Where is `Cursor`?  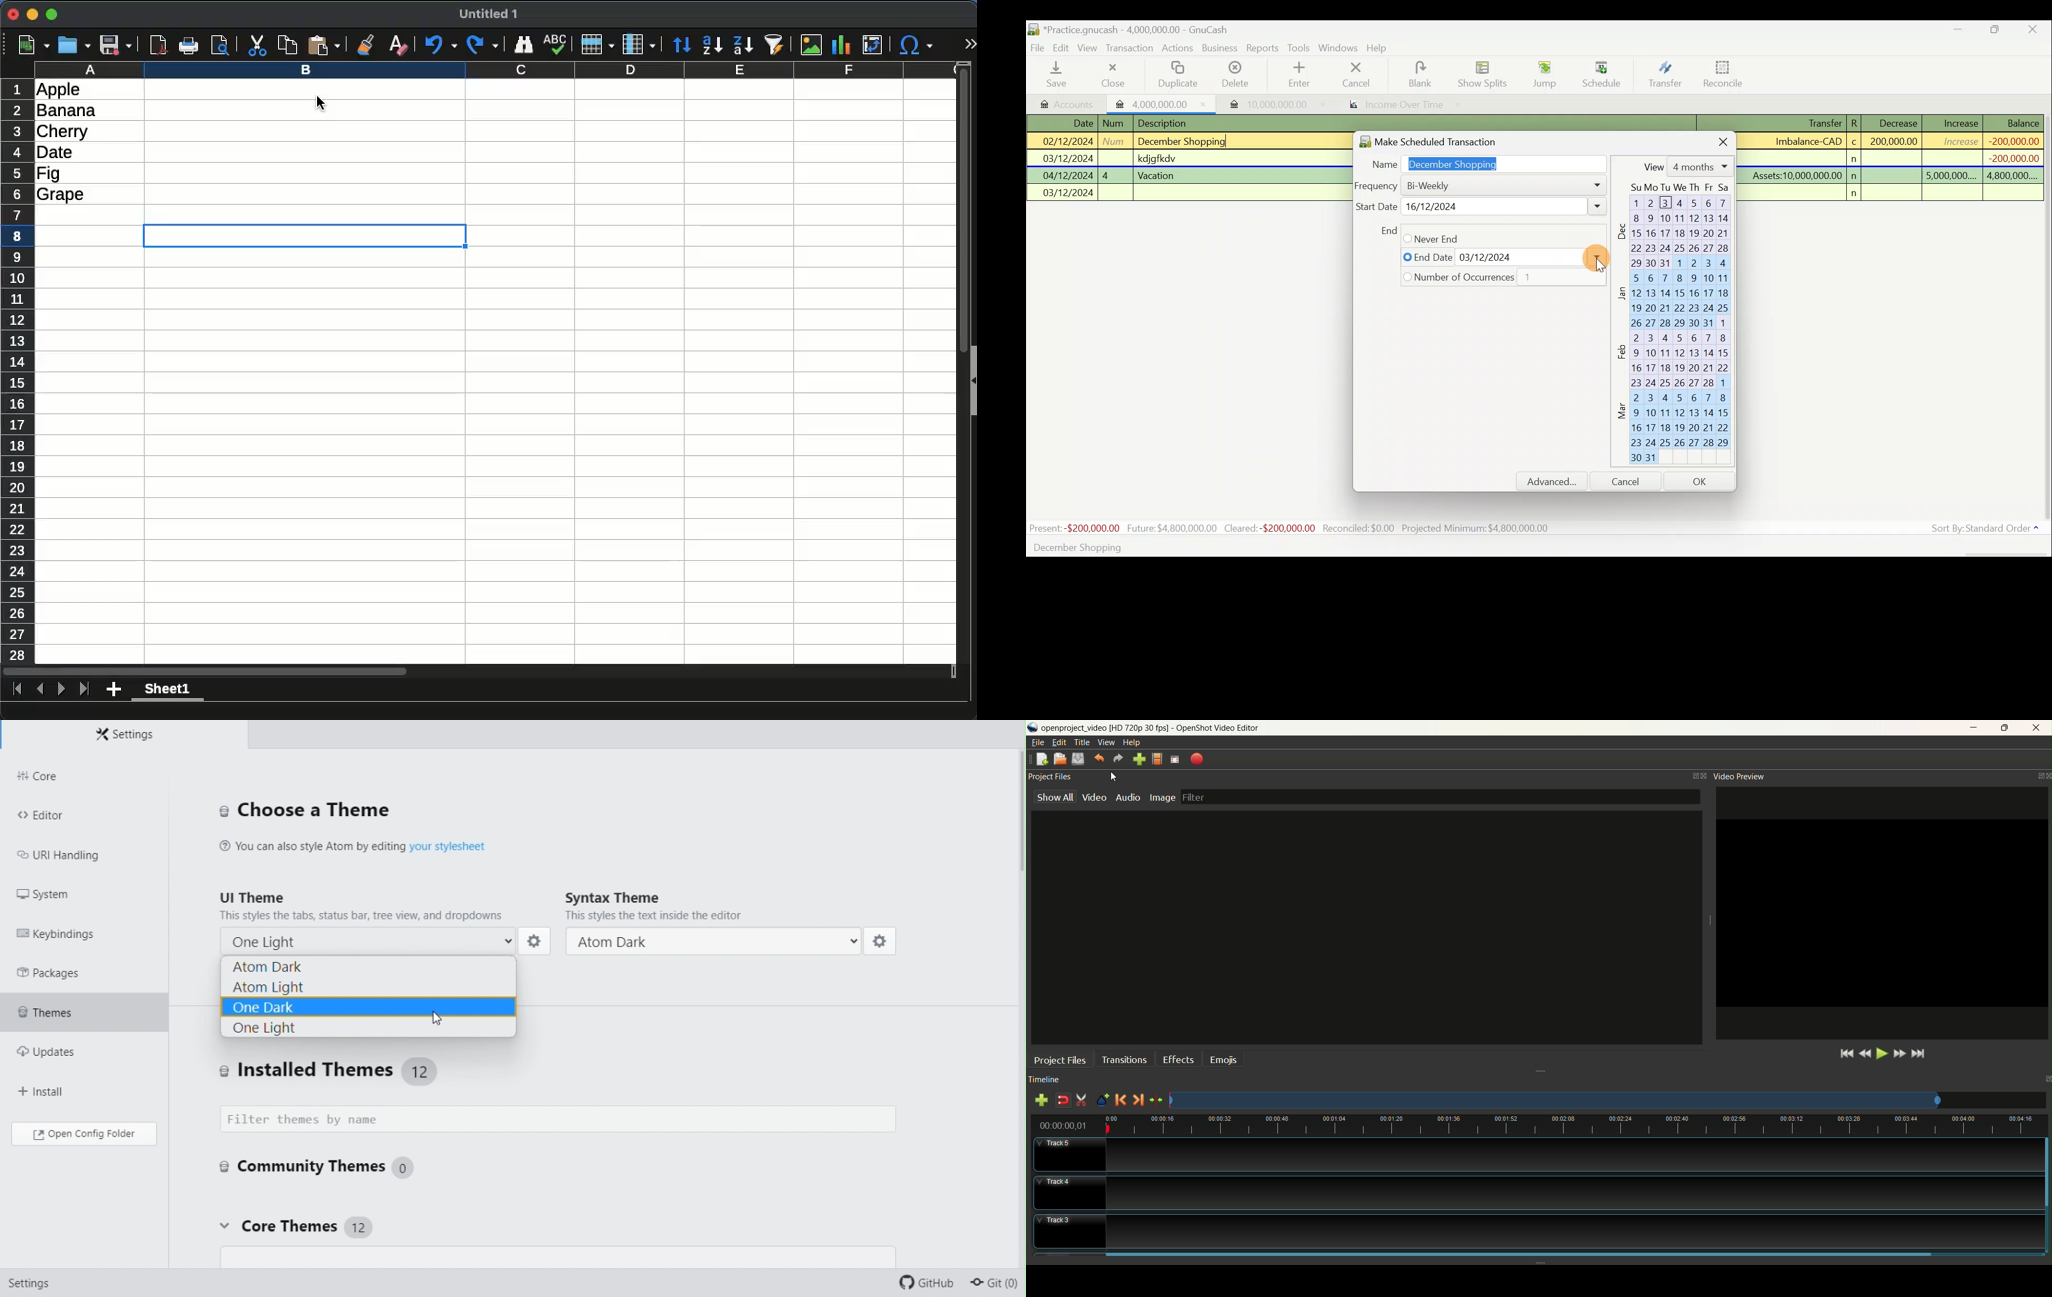 Cursor is located at coordinates (1600, 70).